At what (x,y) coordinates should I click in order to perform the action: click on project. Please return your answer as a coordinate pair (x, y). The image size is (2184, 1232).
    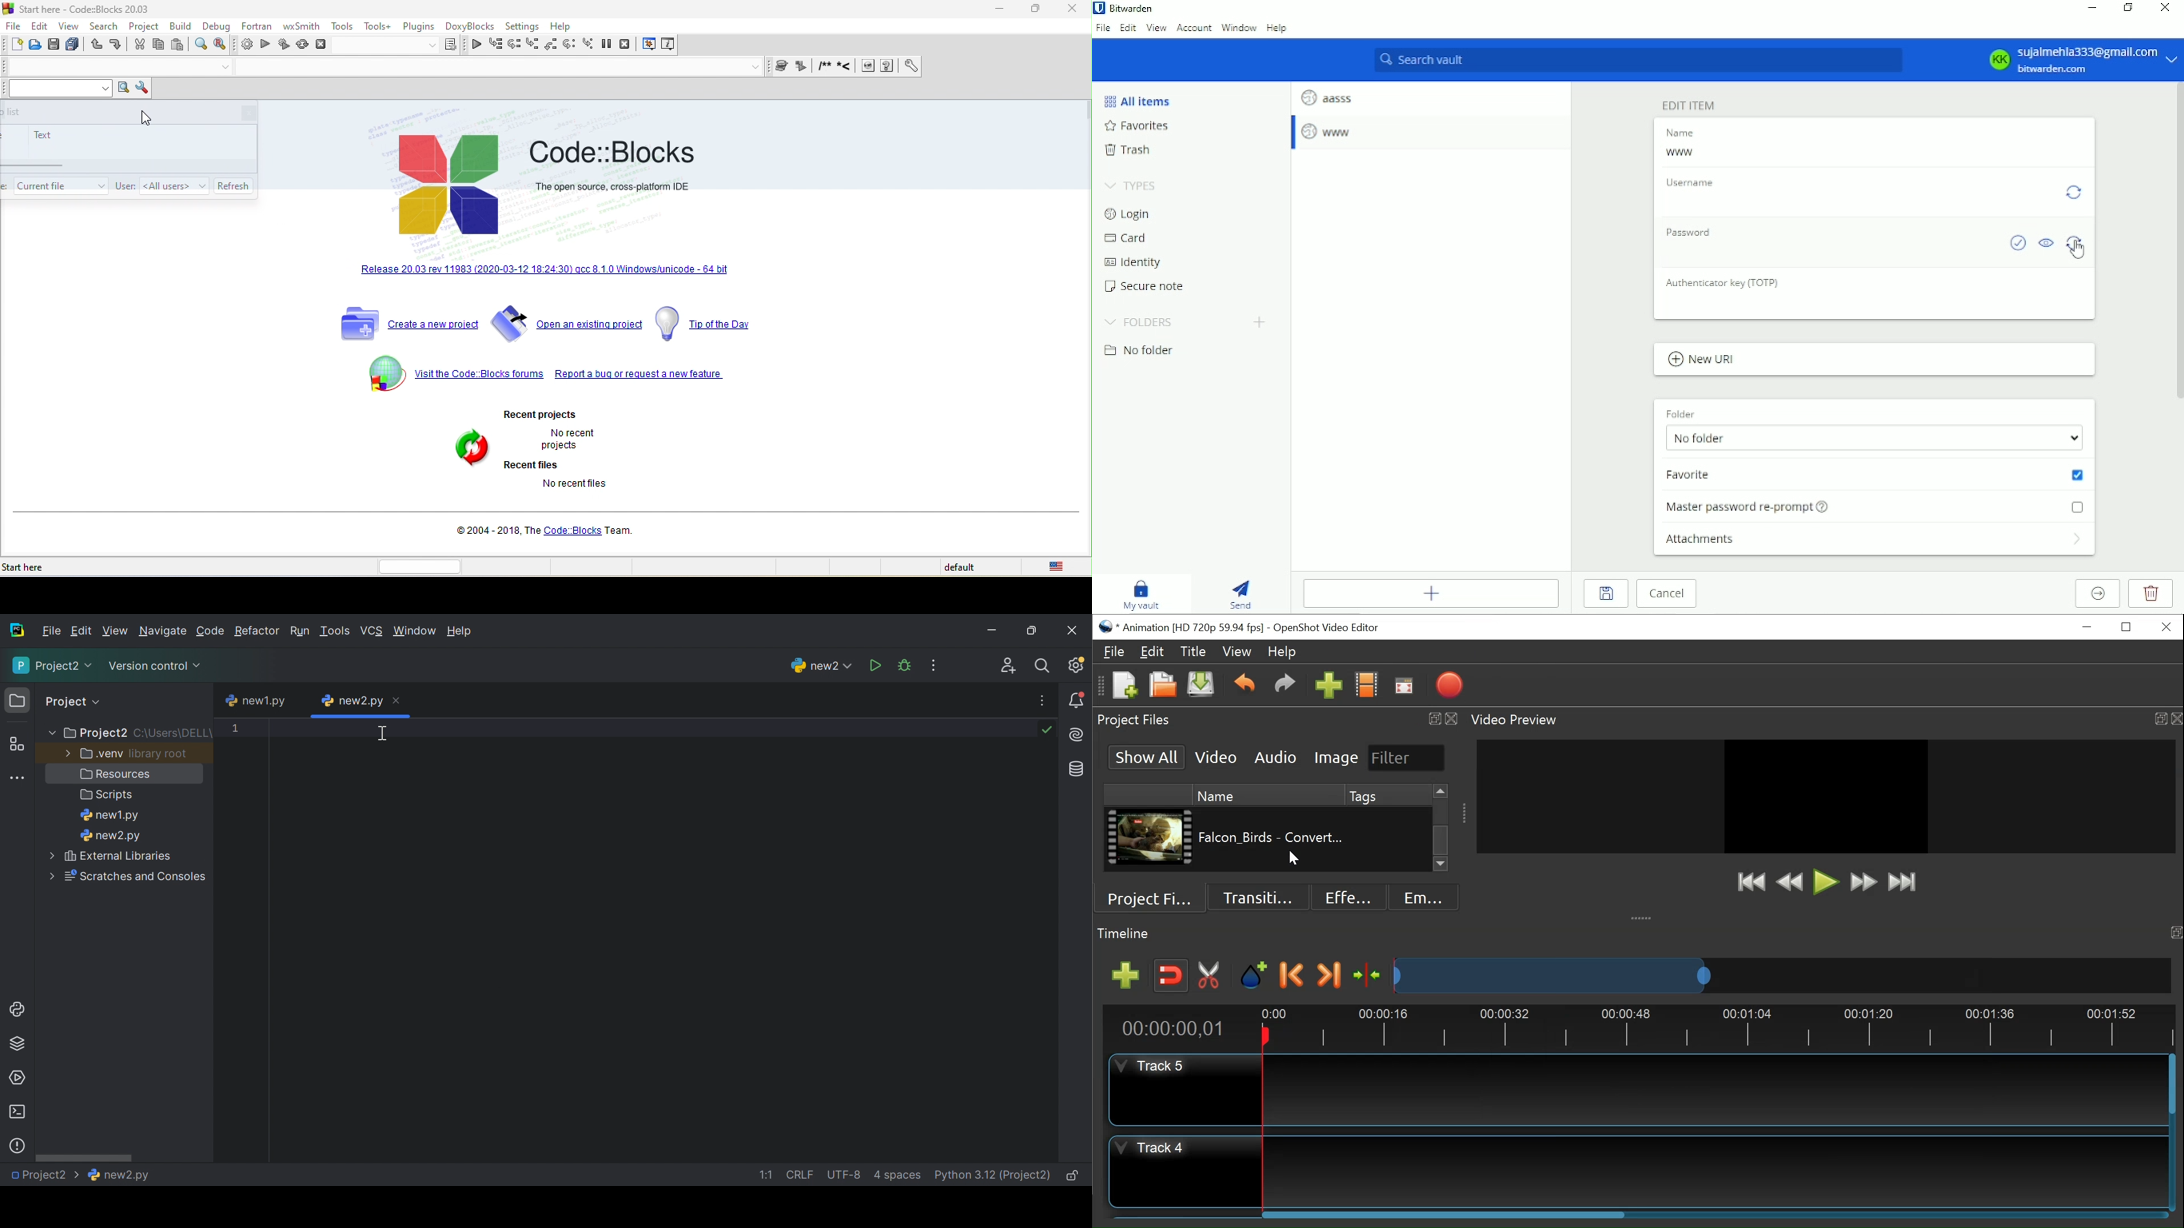
    Looking at the image, I should click on (144, 27).